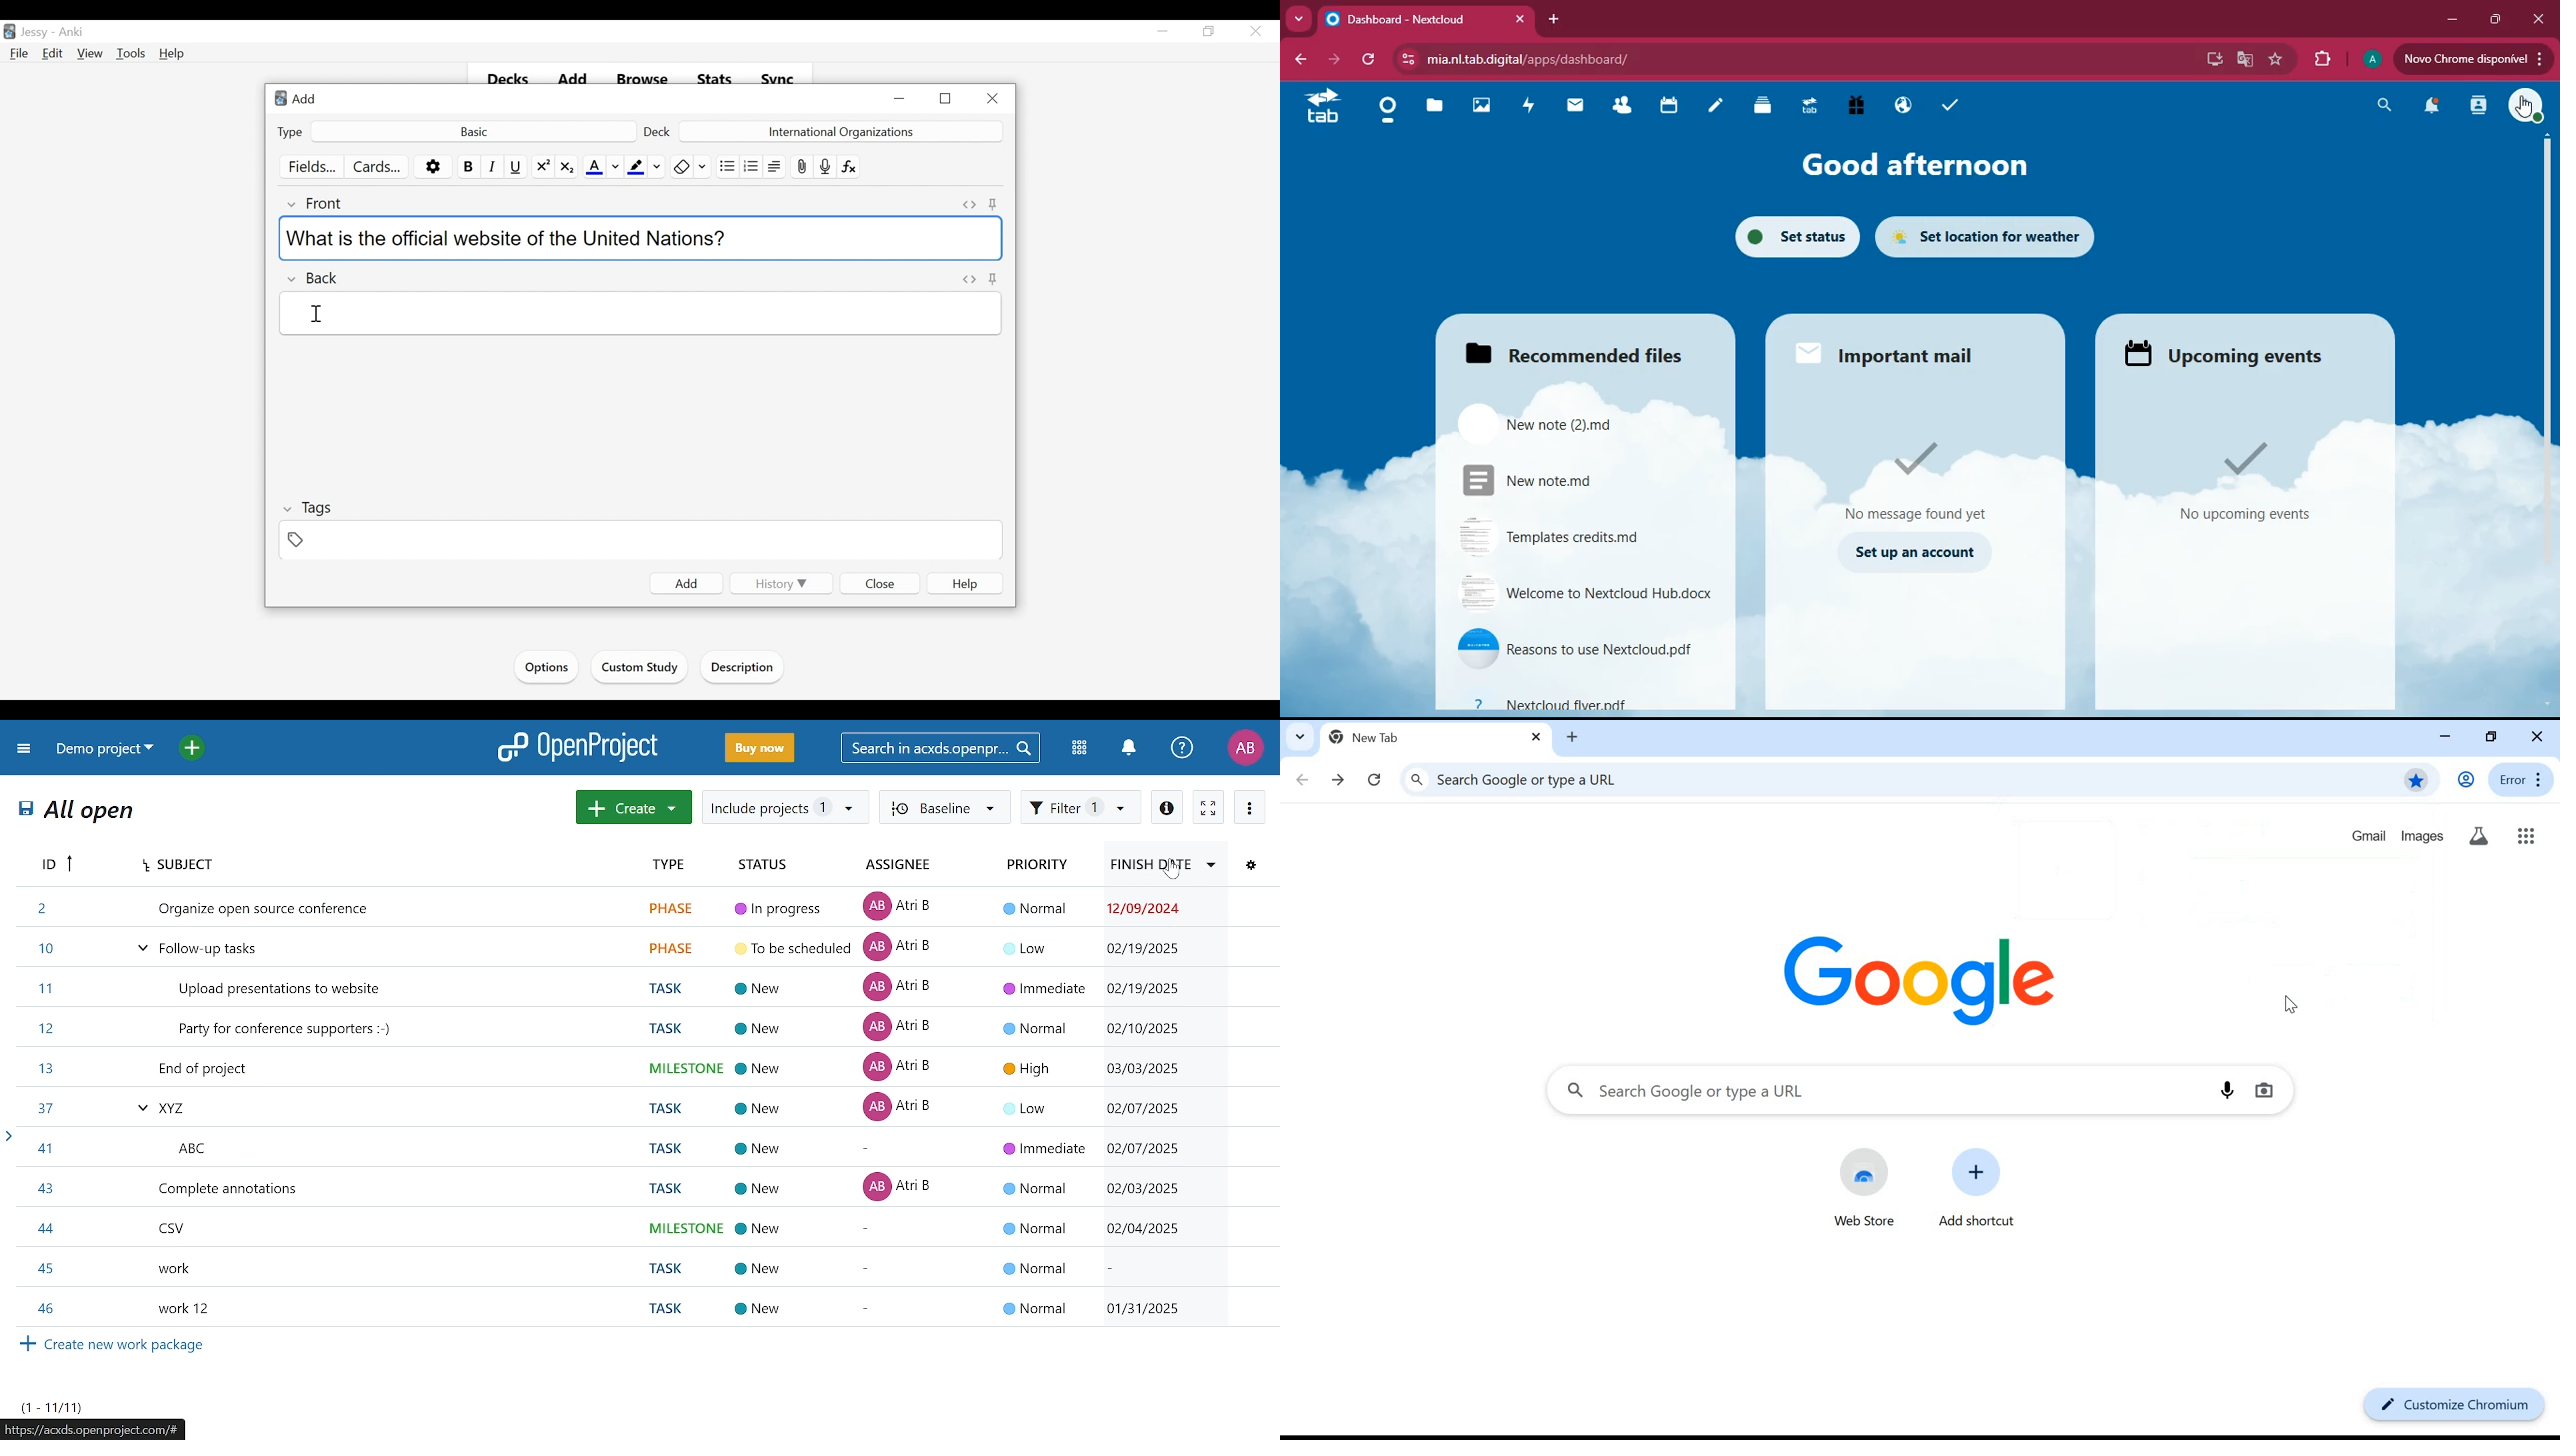  Describe the element at coordinates (1865, 1191) in the screenshot. I see `web store` at that location.